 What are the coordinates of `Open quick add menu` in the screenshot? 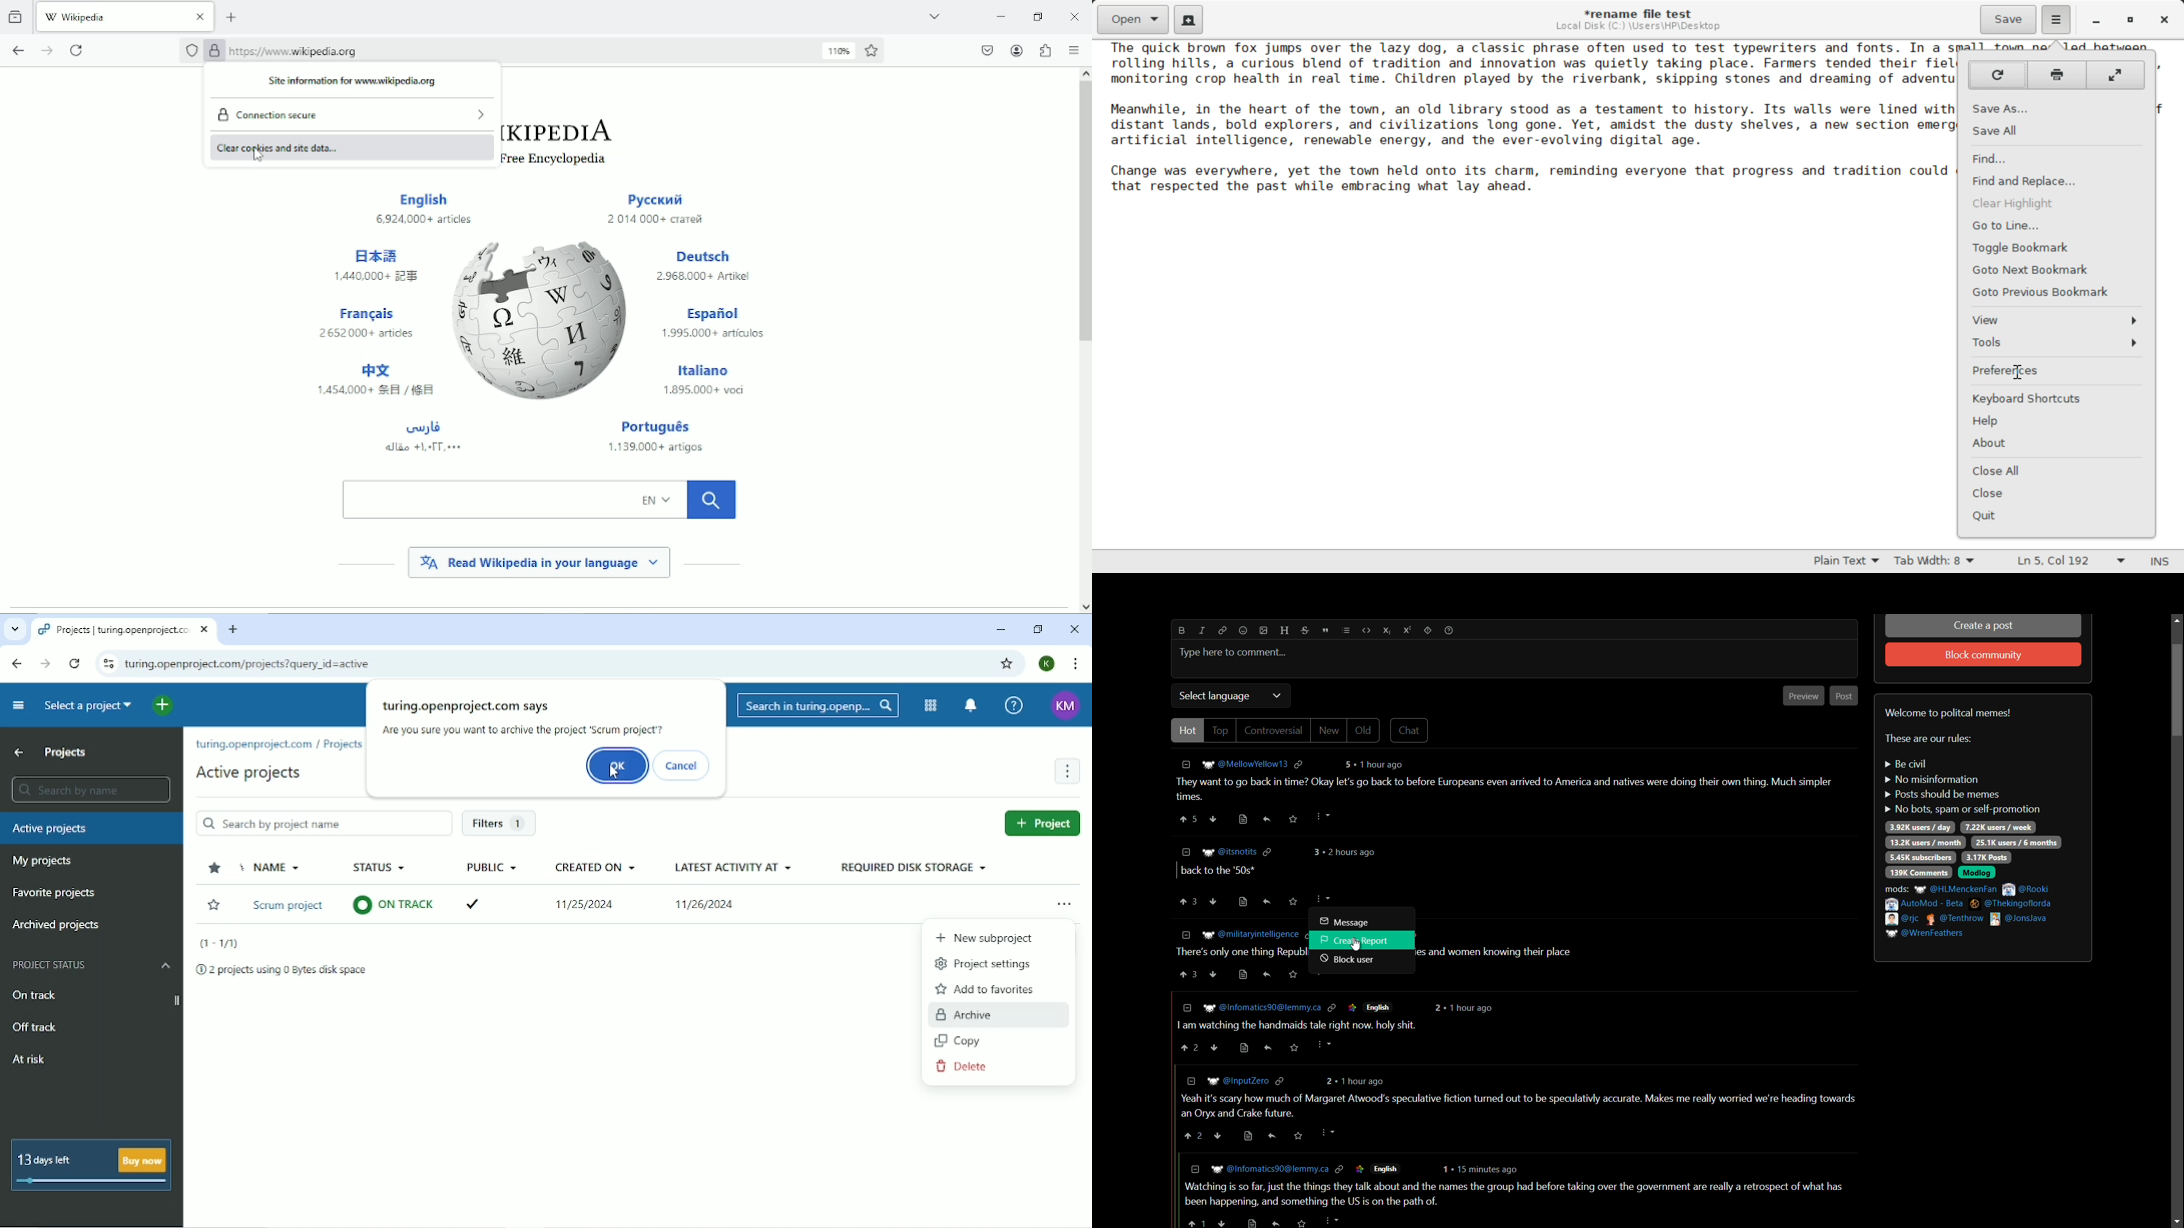 It's located at (163, 706).